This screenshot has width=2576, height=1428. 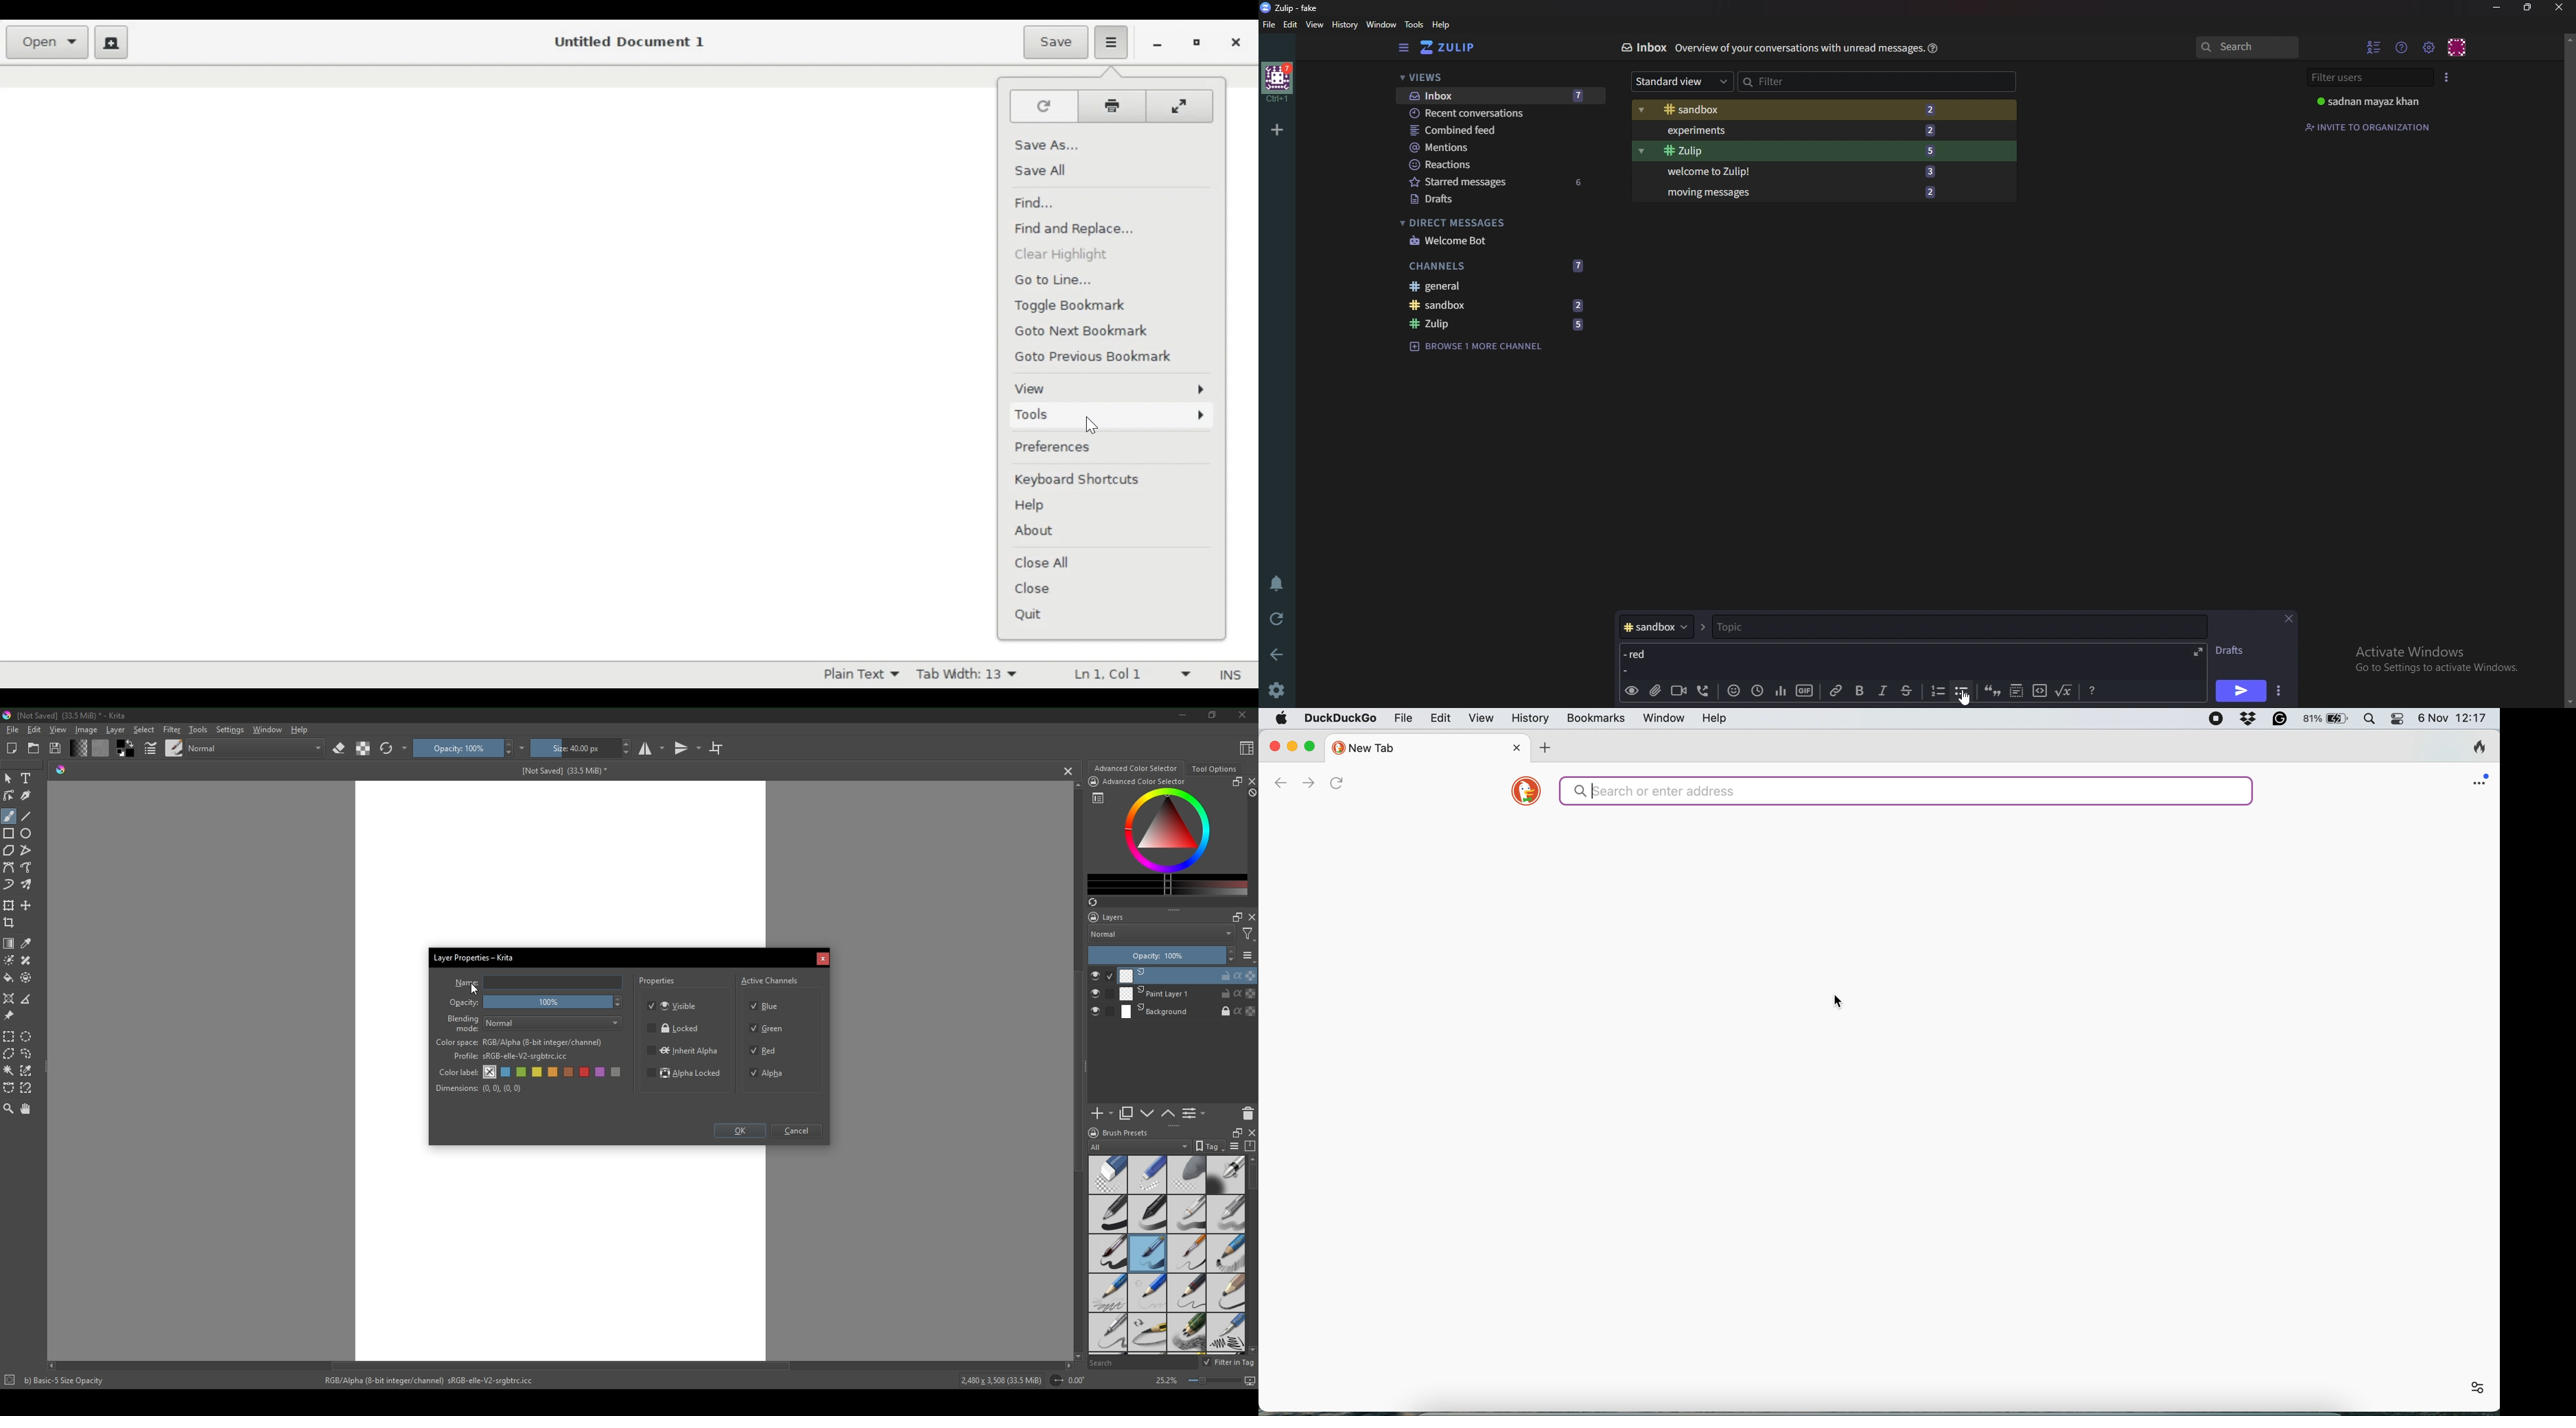 What do you see at coordinates (1187, 1214) in the screenshot?
I see `white pen` at bounding box center [1187, 1214].